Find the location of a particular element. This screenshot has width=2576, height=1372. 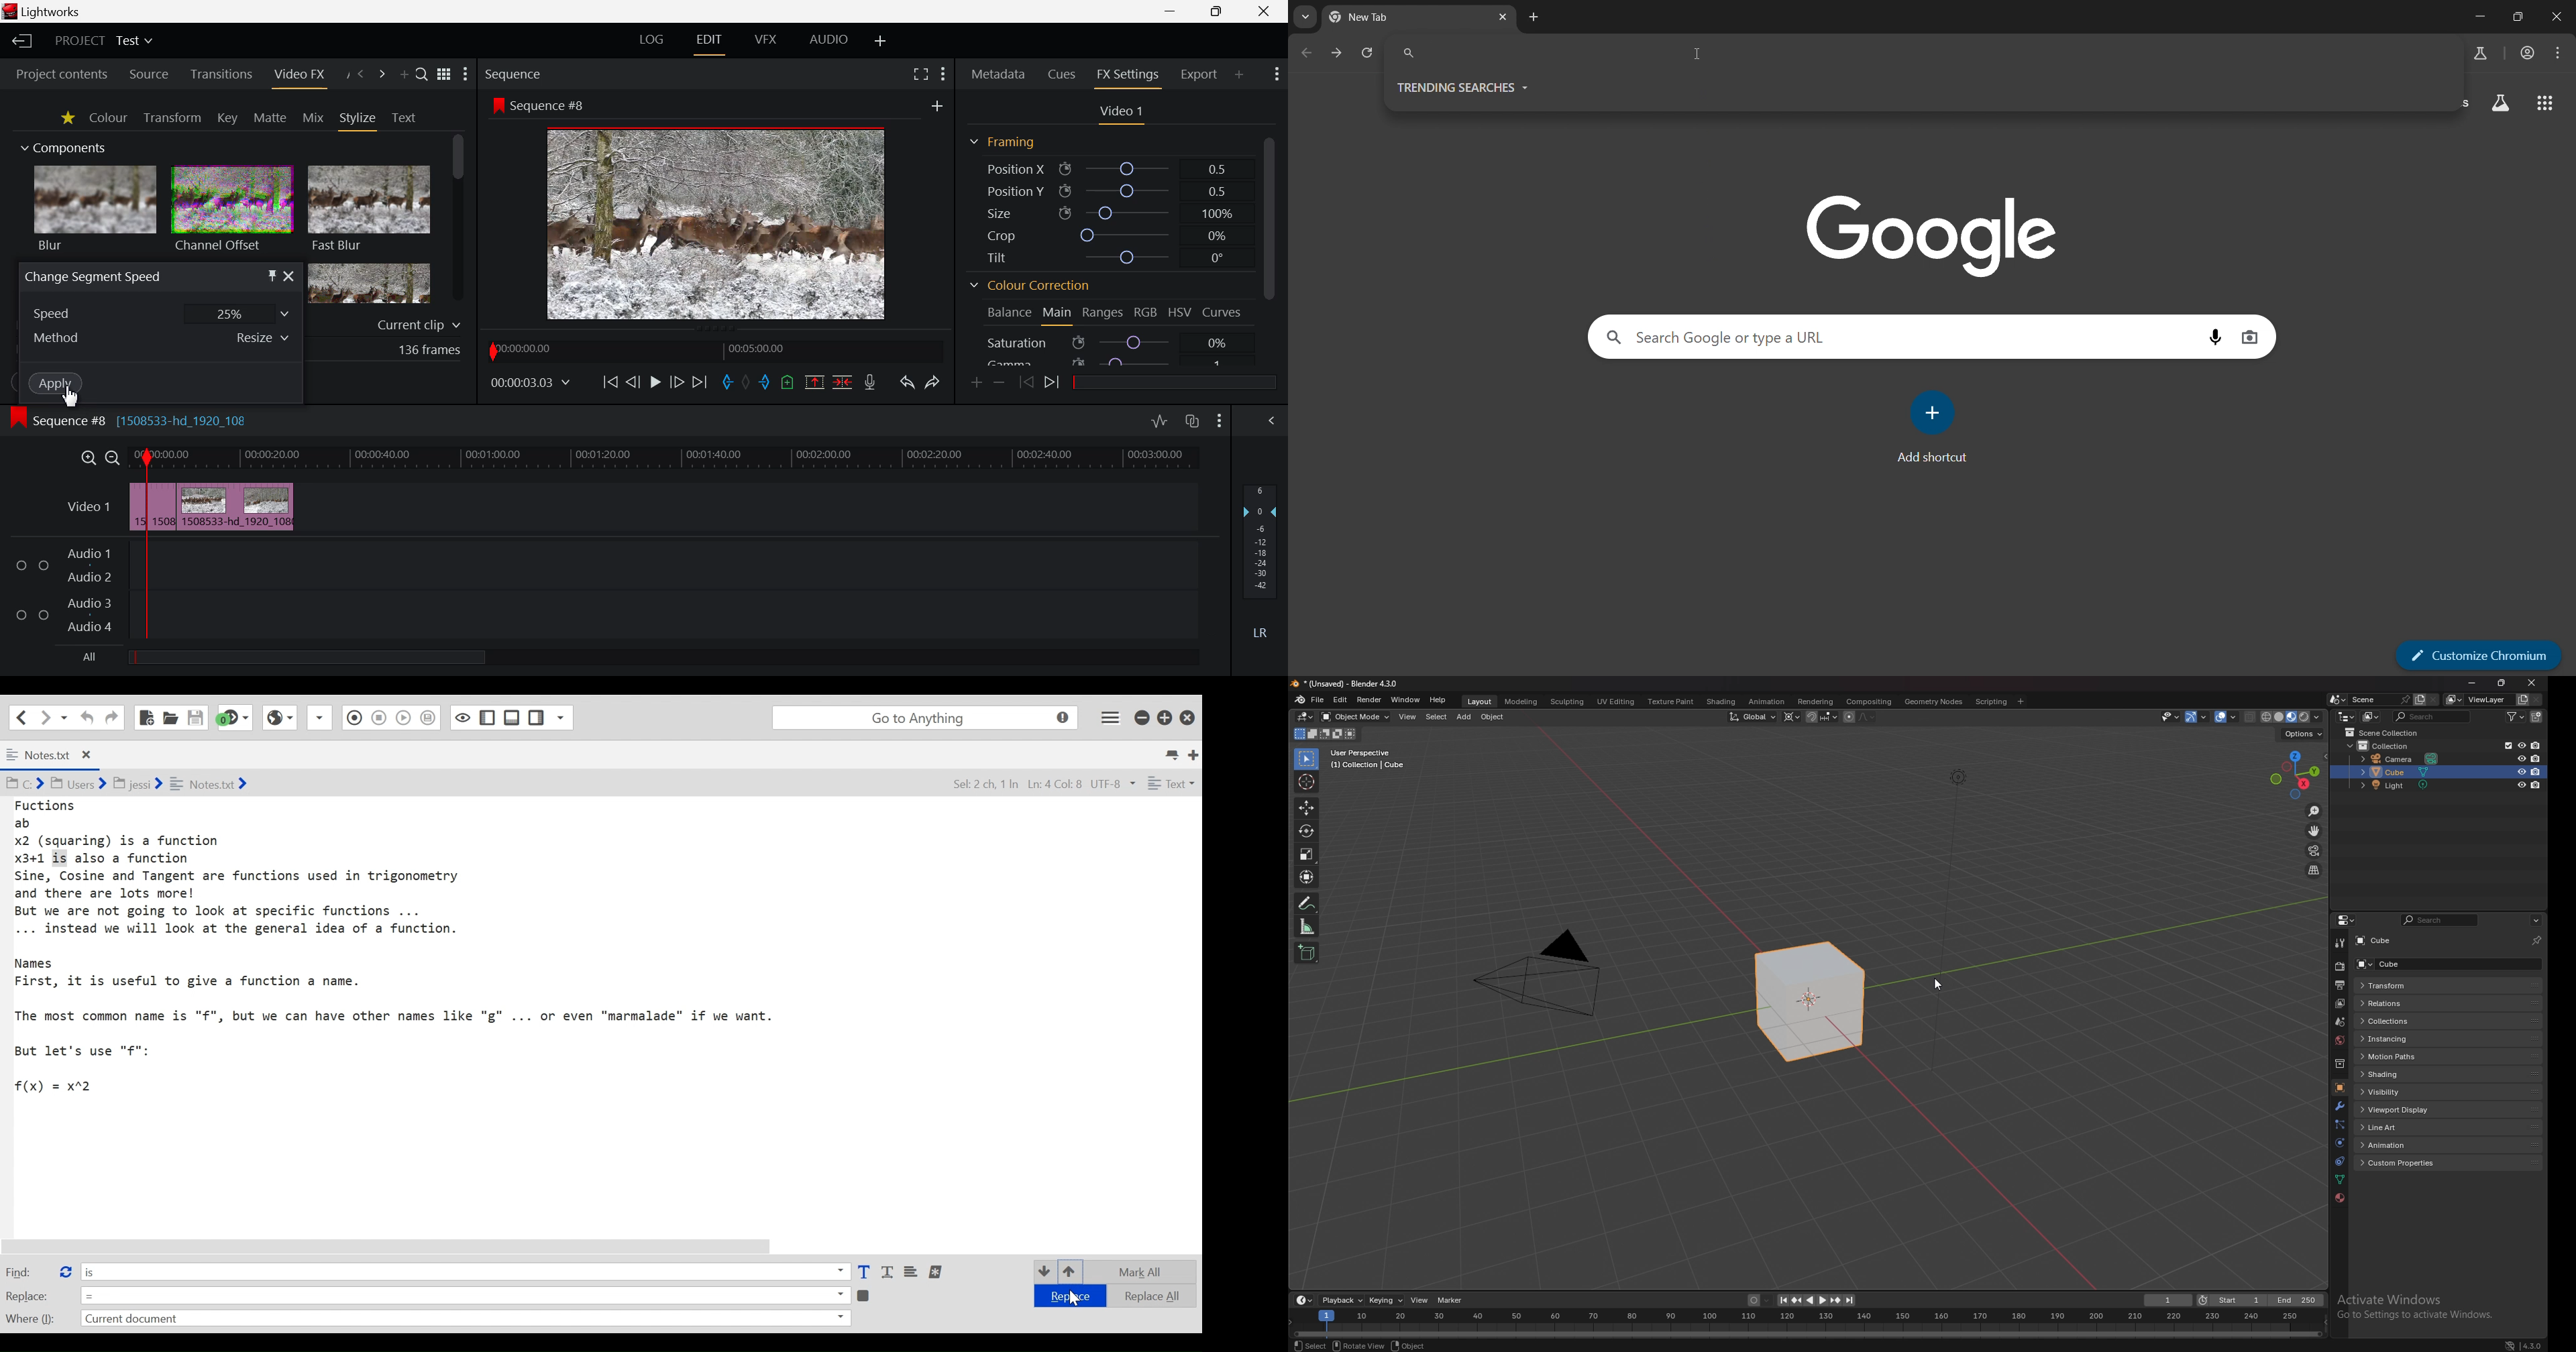

Show Settings is located at coordinates (943, 76).